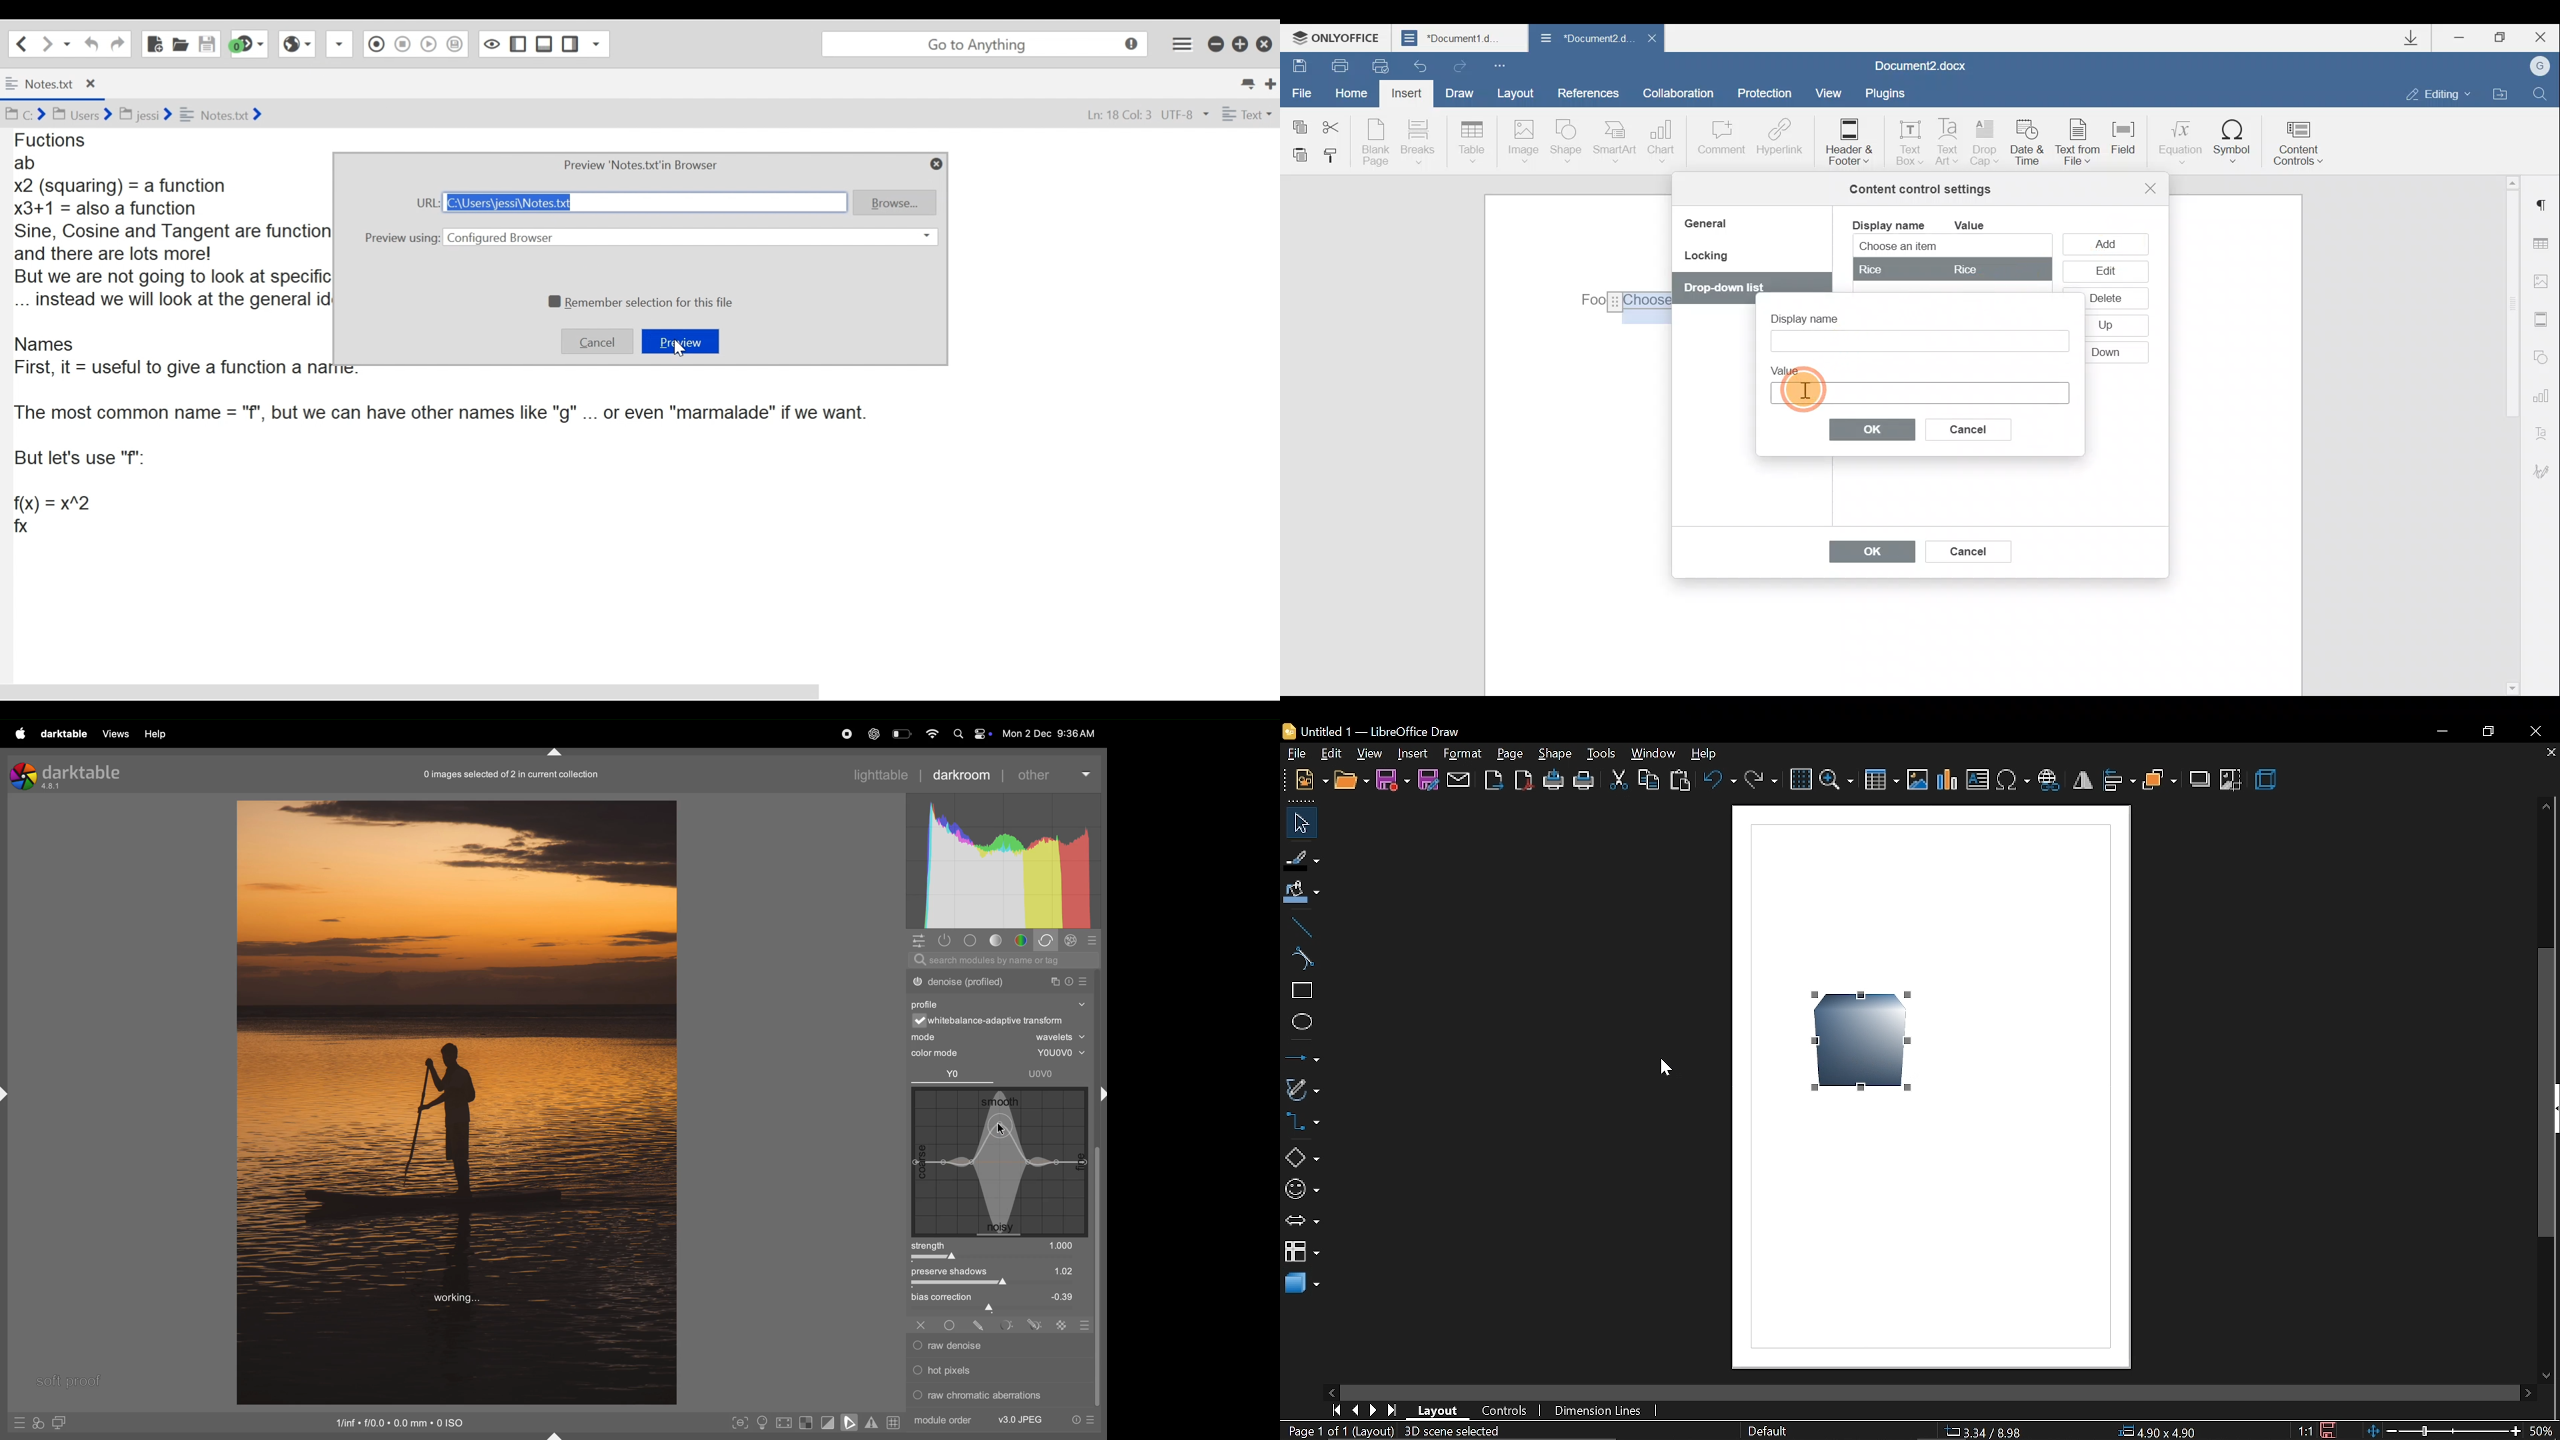  What do you see at coordinates (1439, 1410) in the screenshot?
I see `layout` at bounding box center [1439, 1410].